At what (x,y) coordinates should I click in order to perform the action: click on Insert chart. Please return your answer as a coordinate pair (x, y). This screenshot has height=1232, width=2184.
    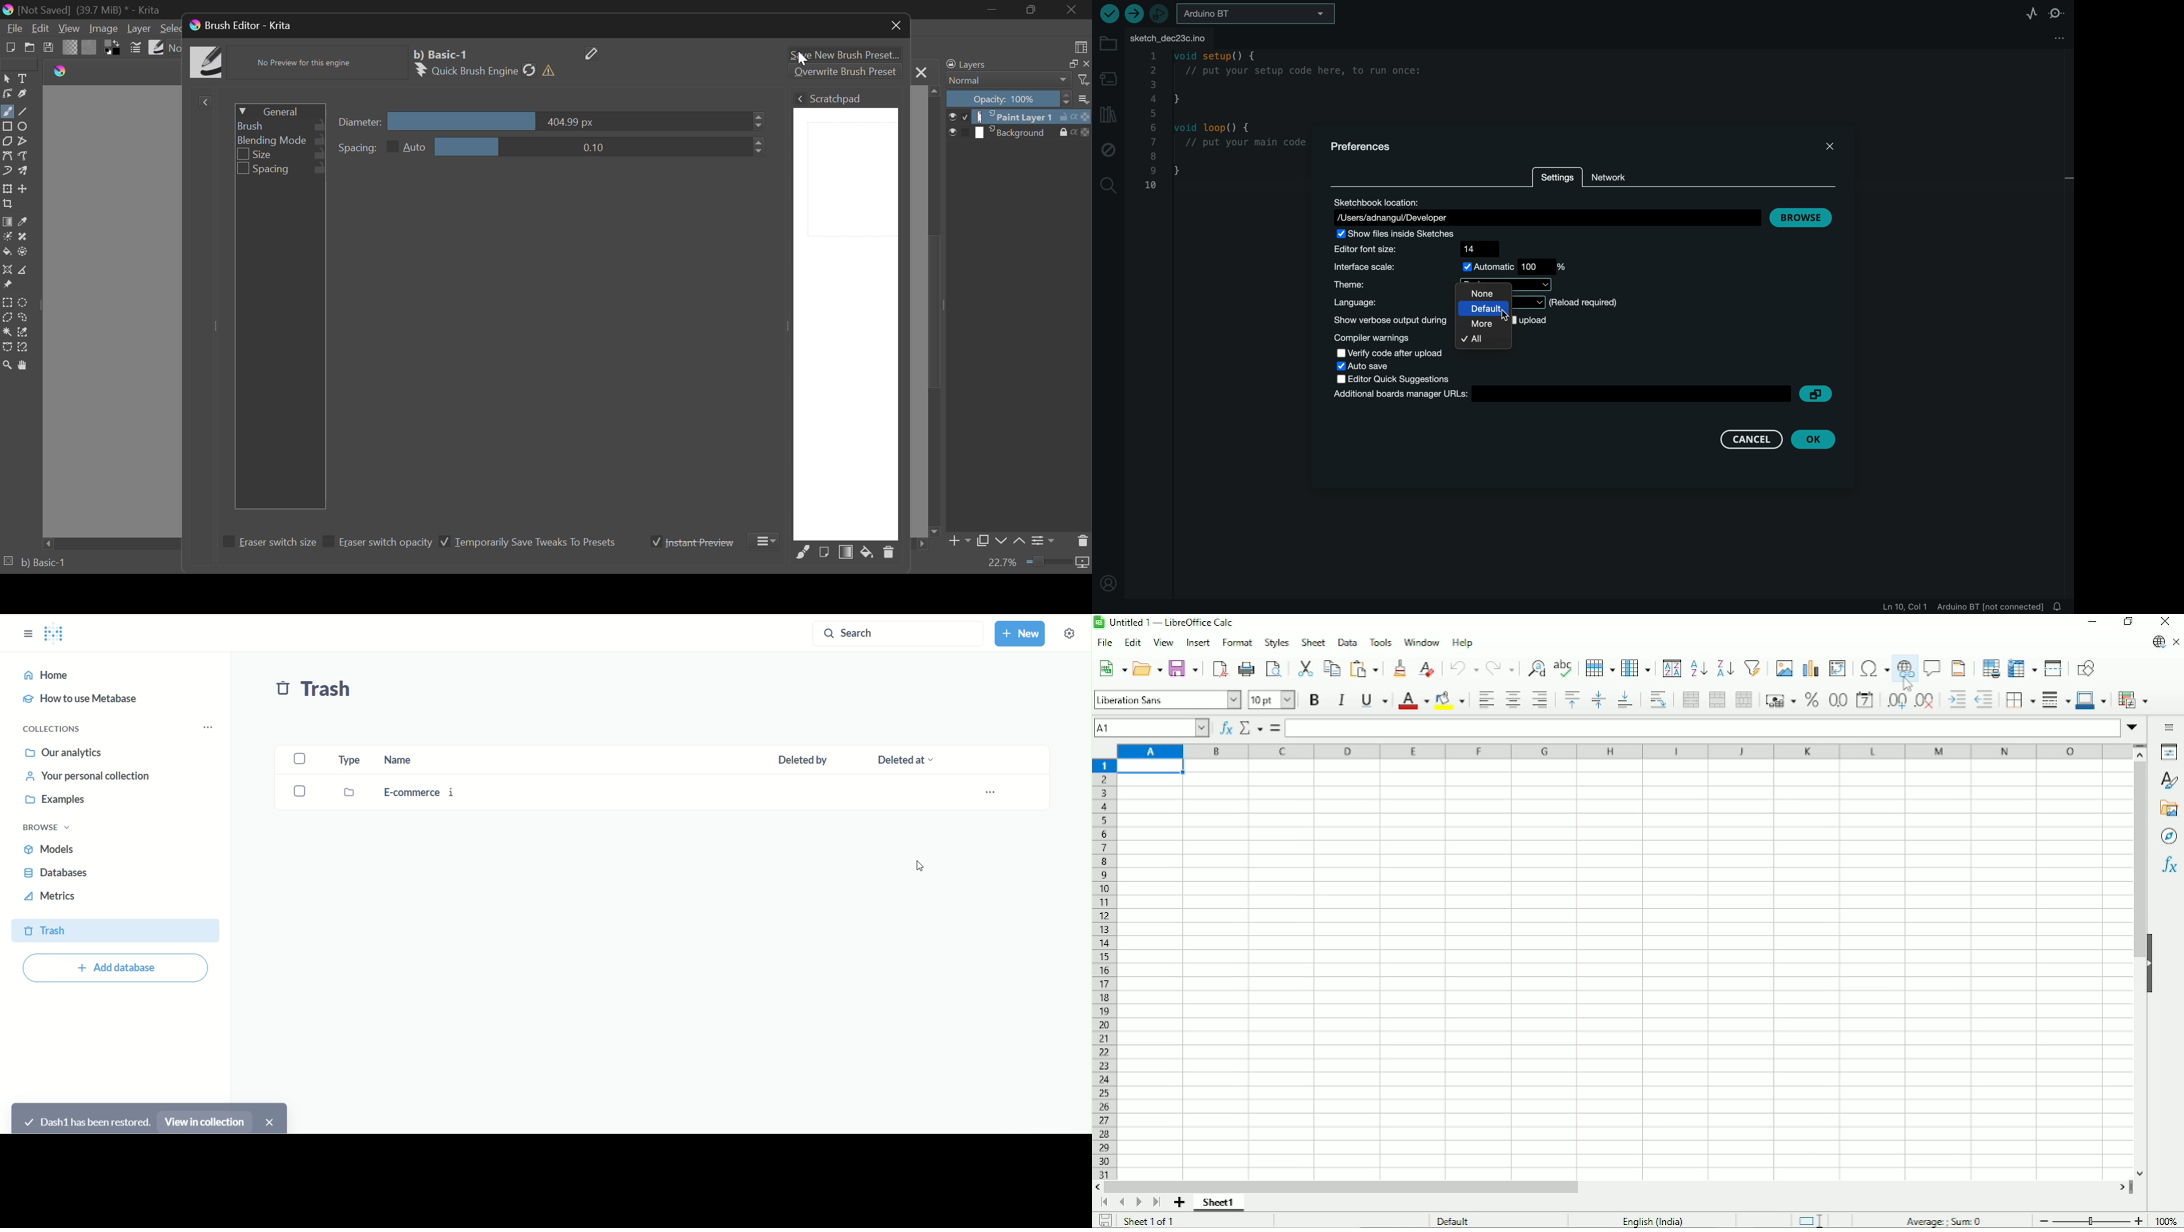
    Looking at the image, I should click on (1809, 668).